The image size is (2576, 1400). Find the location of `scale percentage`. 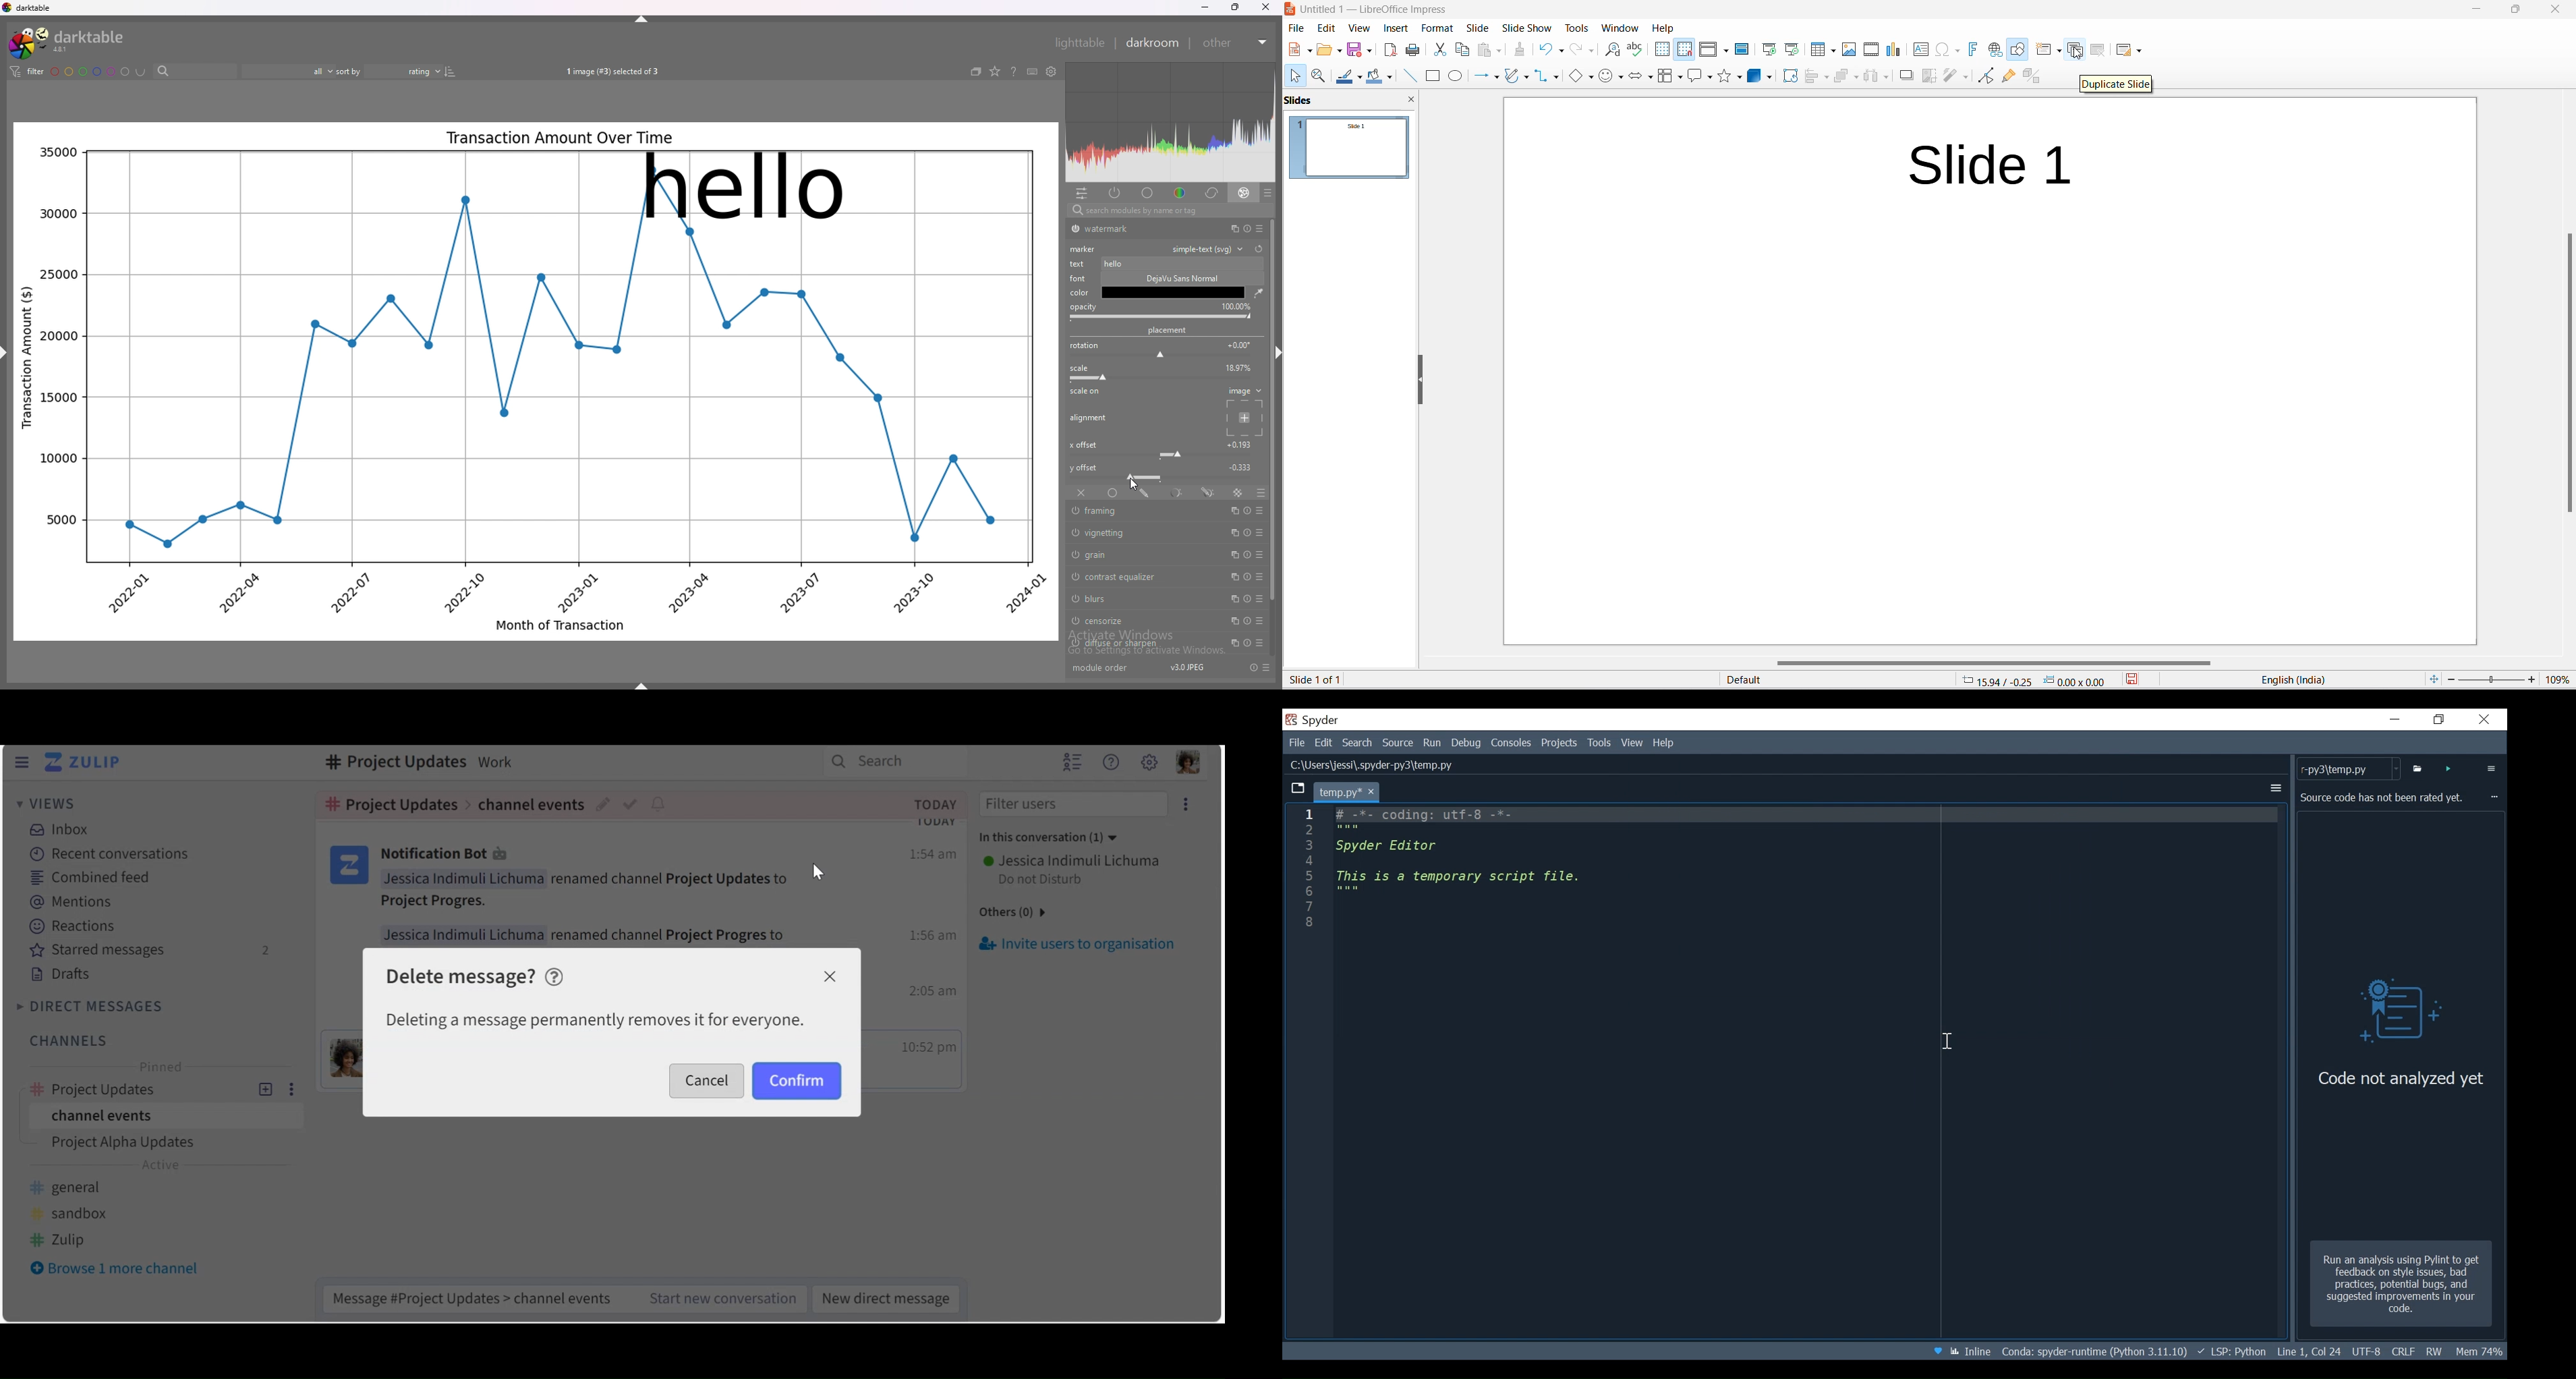

scale percentage is located at coordinates (1236, 367).